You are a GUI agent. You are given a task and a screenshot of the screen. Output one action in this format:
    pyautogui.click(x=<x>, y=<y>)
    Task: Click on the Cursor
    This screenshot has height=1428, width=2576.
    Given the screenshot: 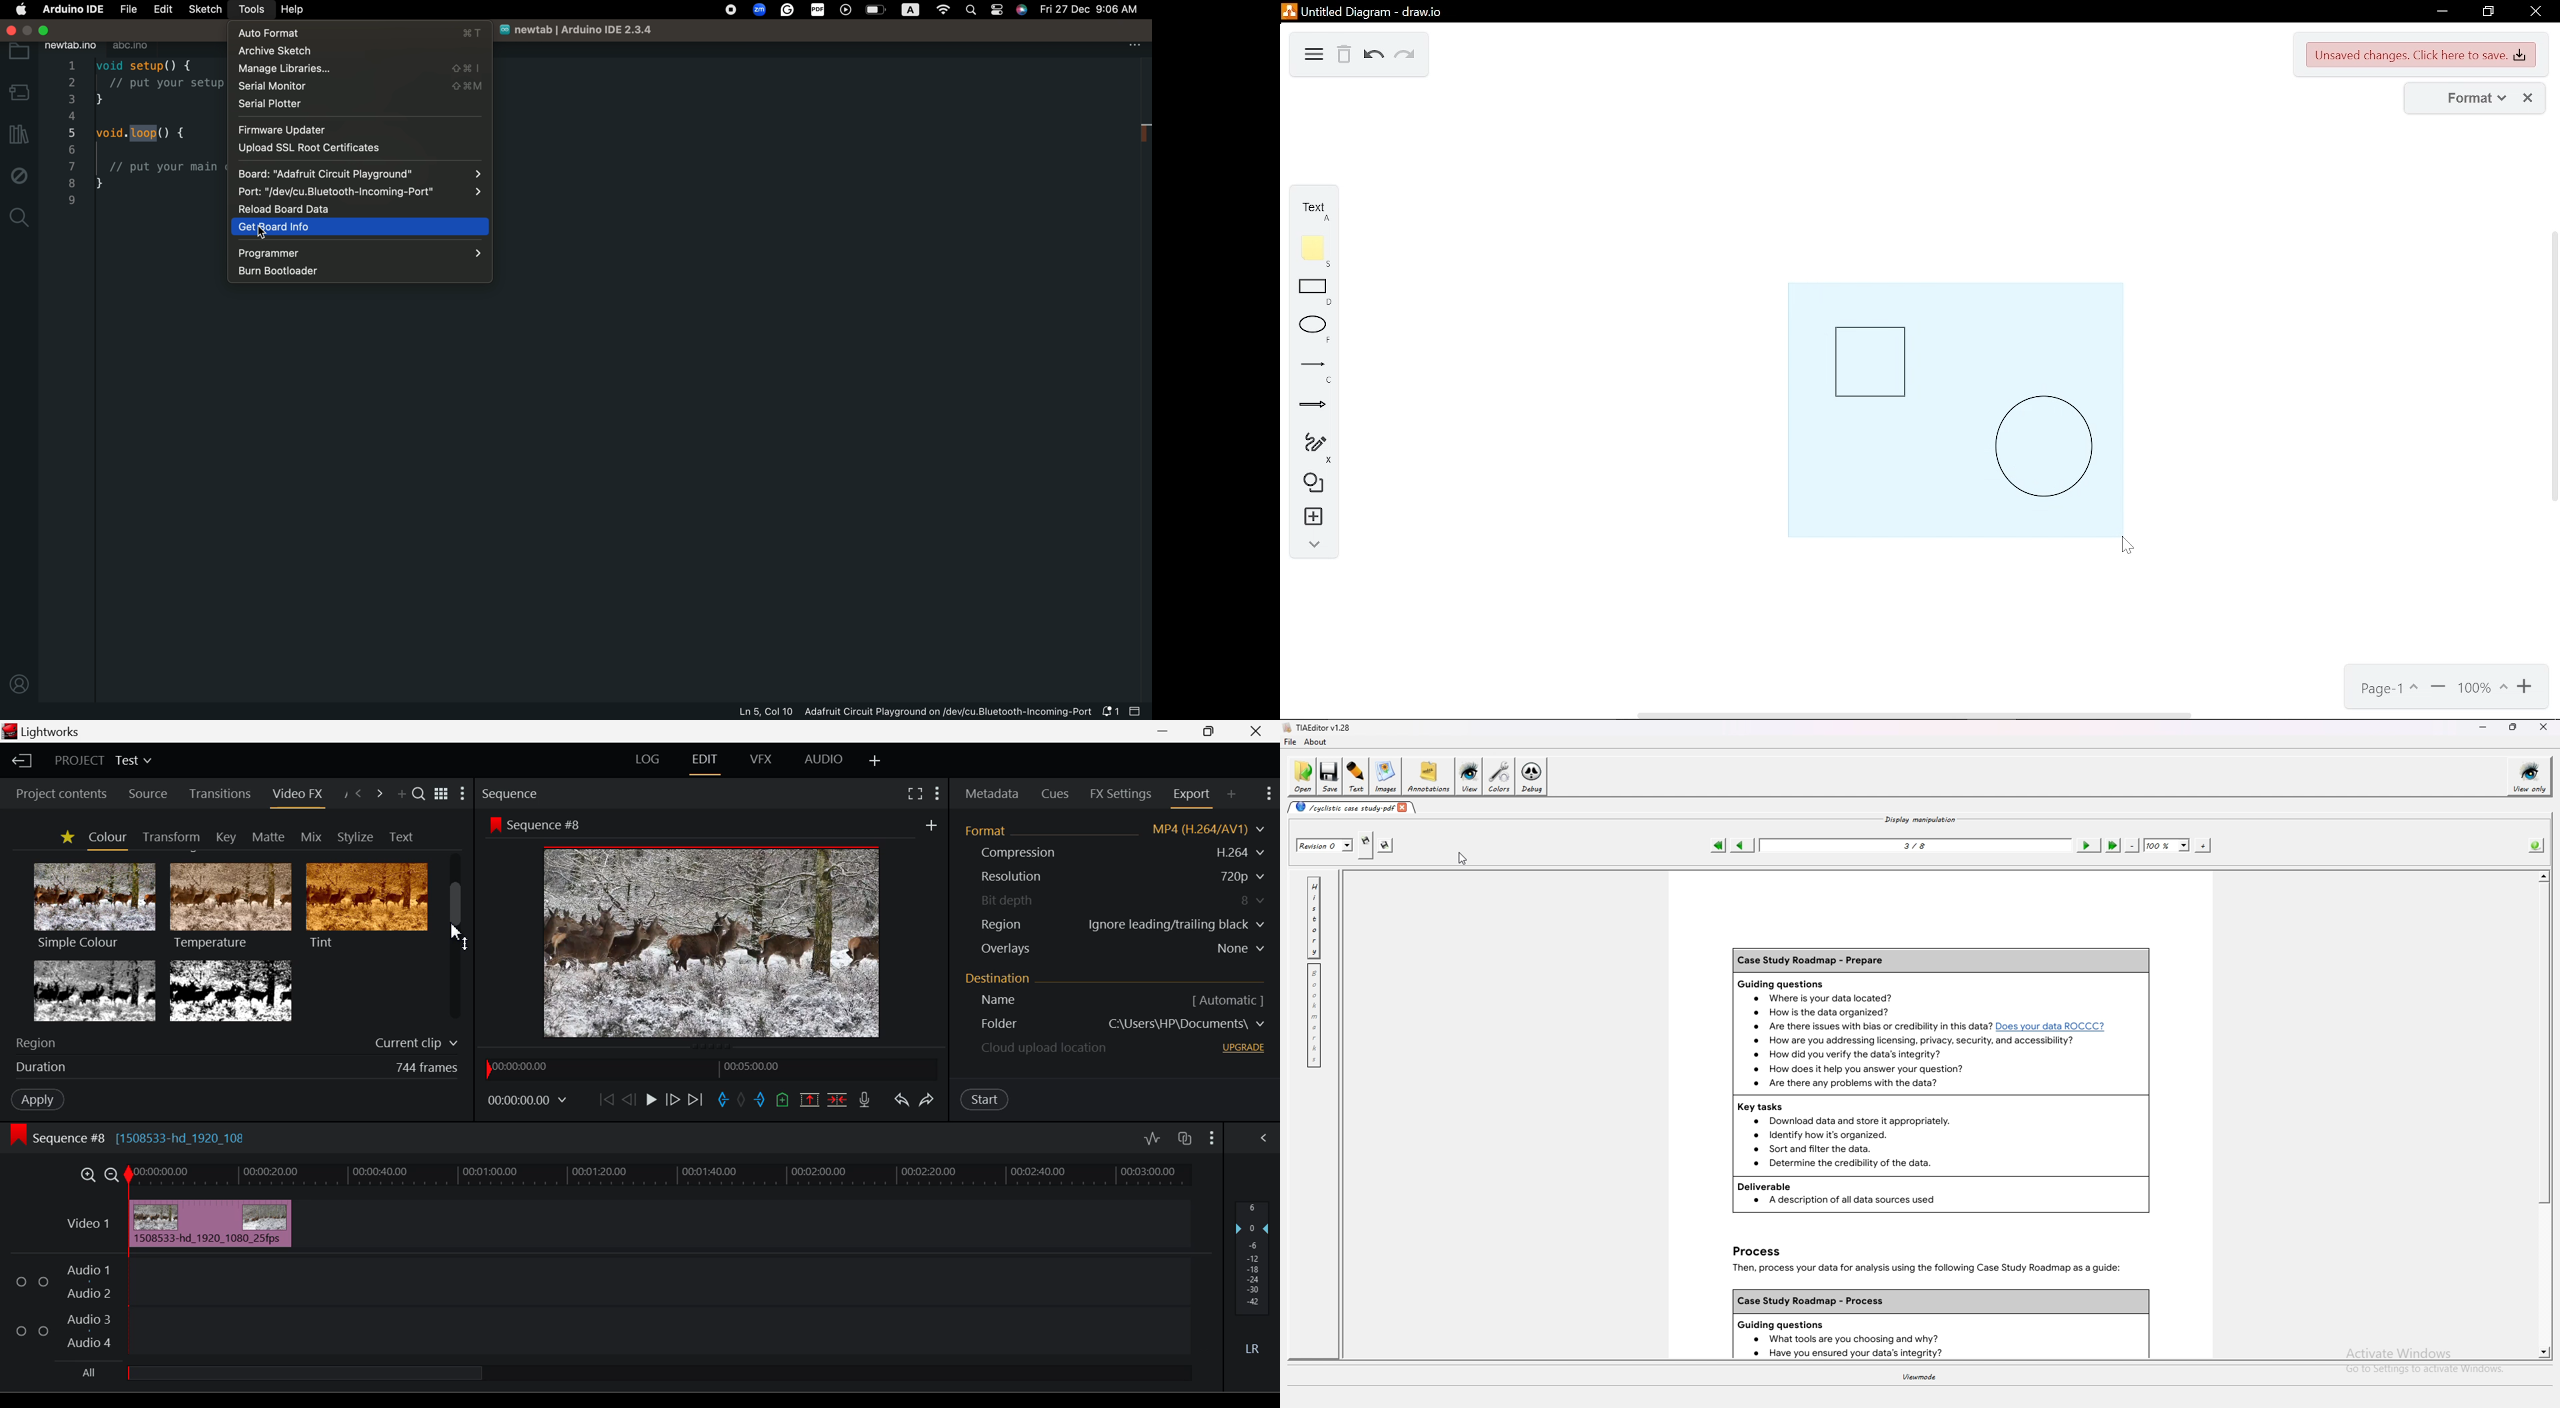 What is the action you would take?
    pyautogui.click(x=2131, y=550)
    